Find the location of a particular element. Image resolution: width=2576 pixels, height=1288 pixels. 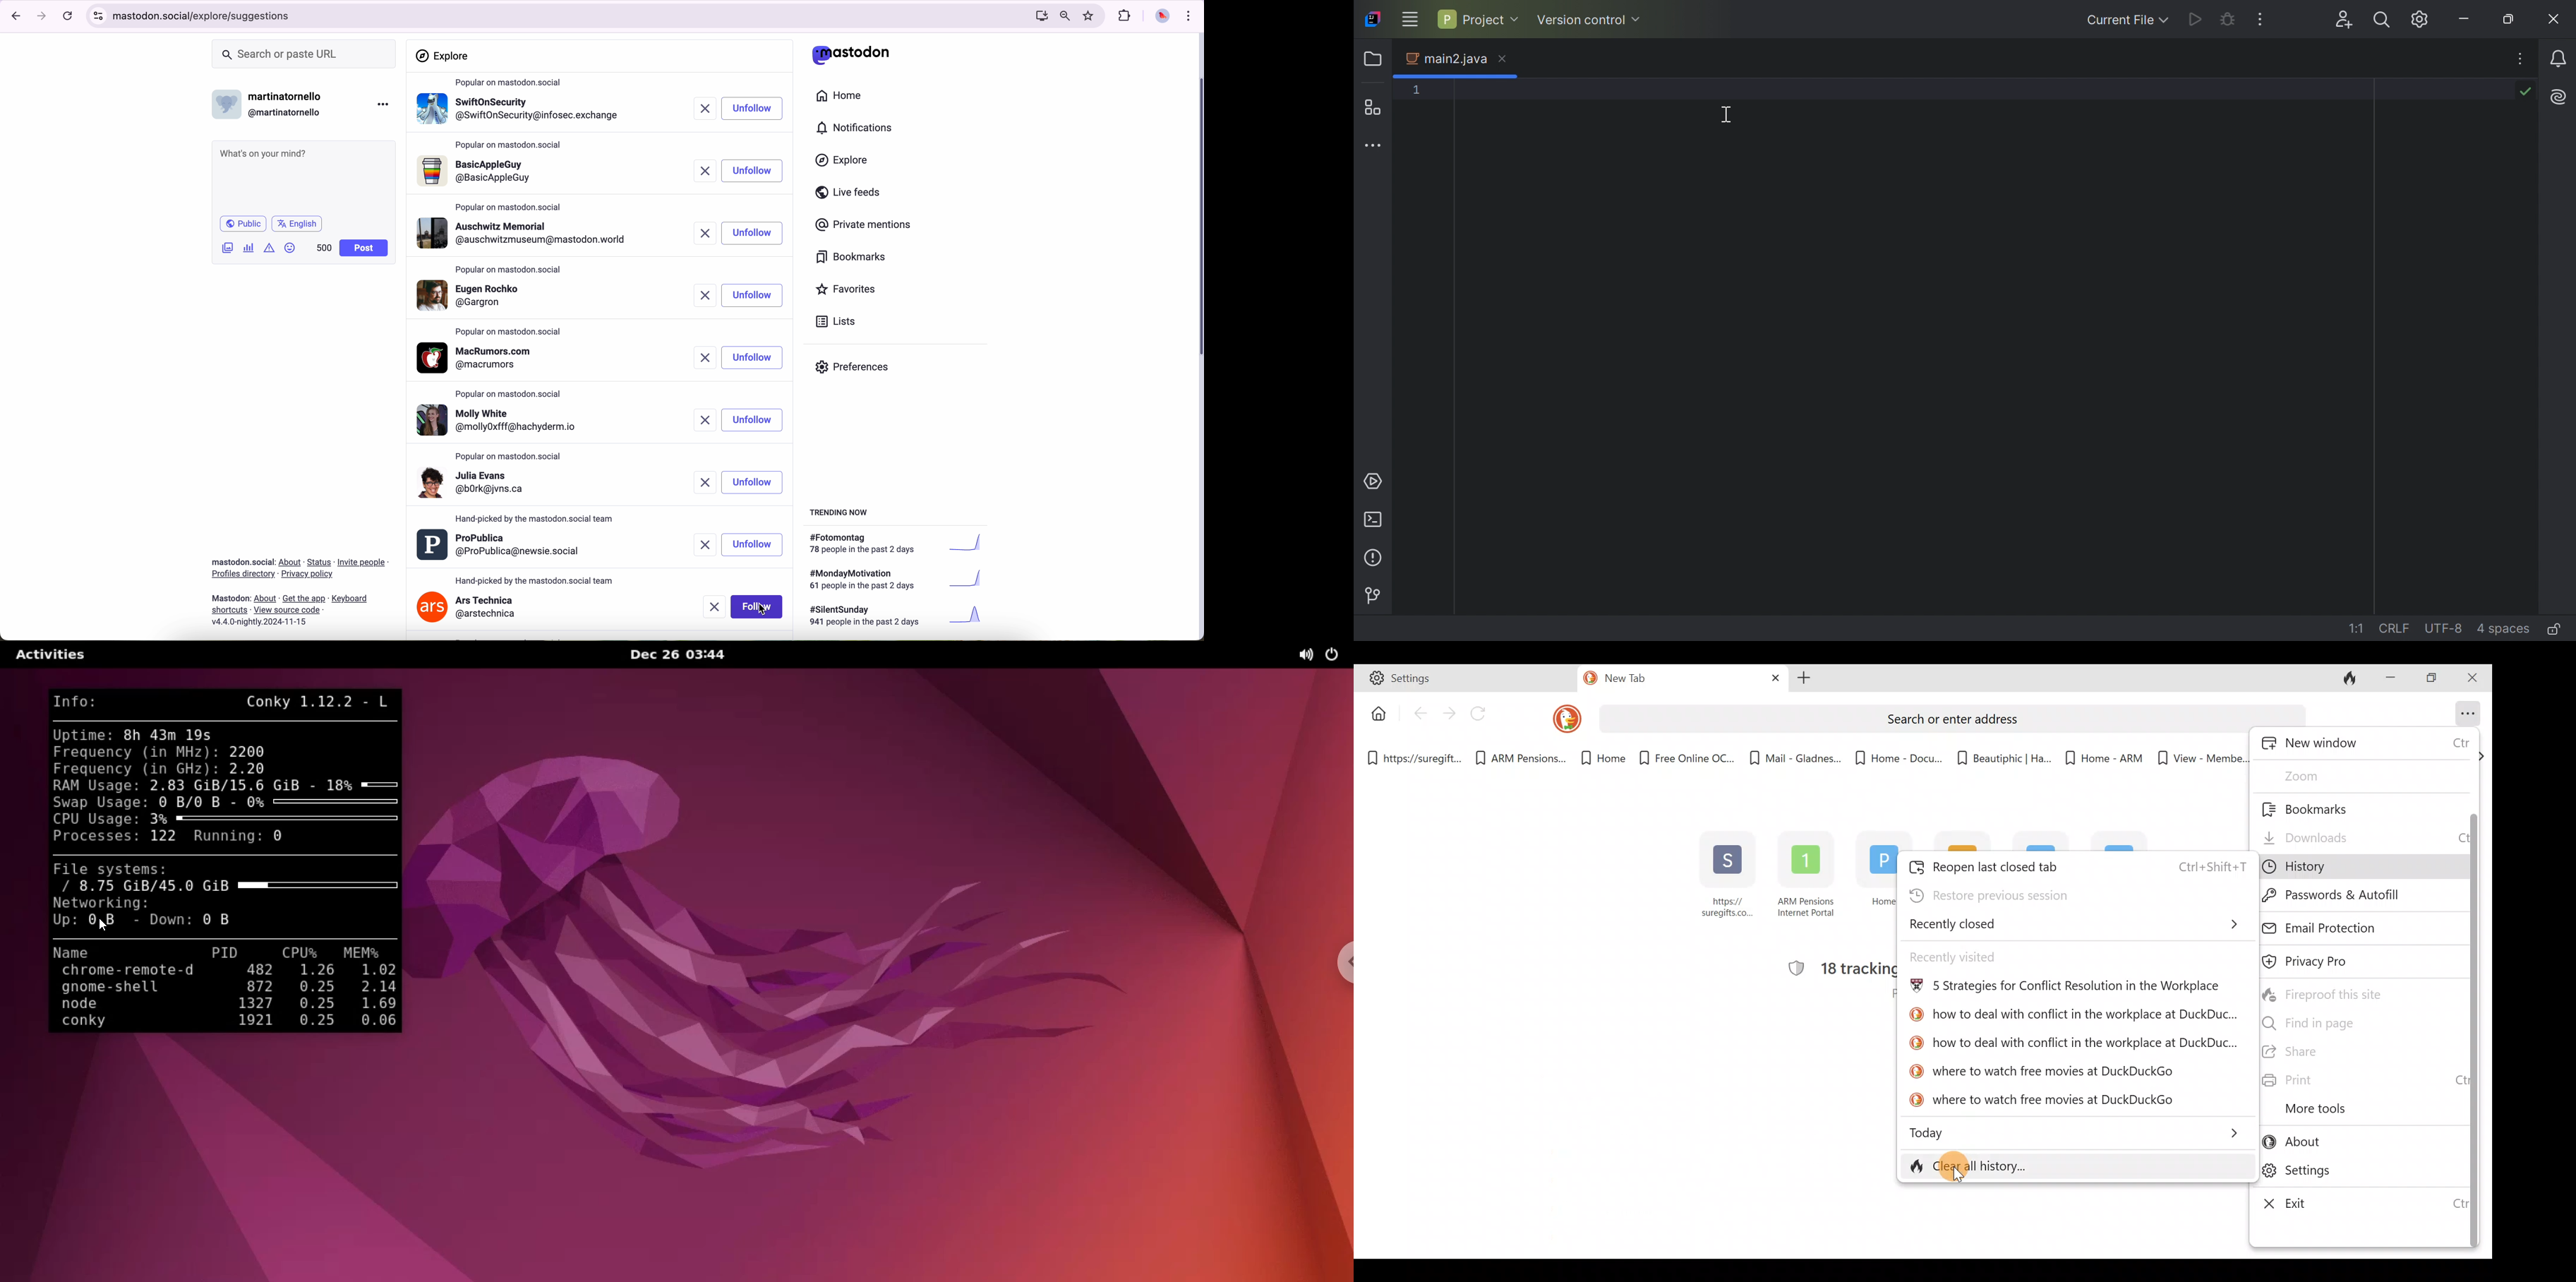

controls is located at coordinates (99, 16).